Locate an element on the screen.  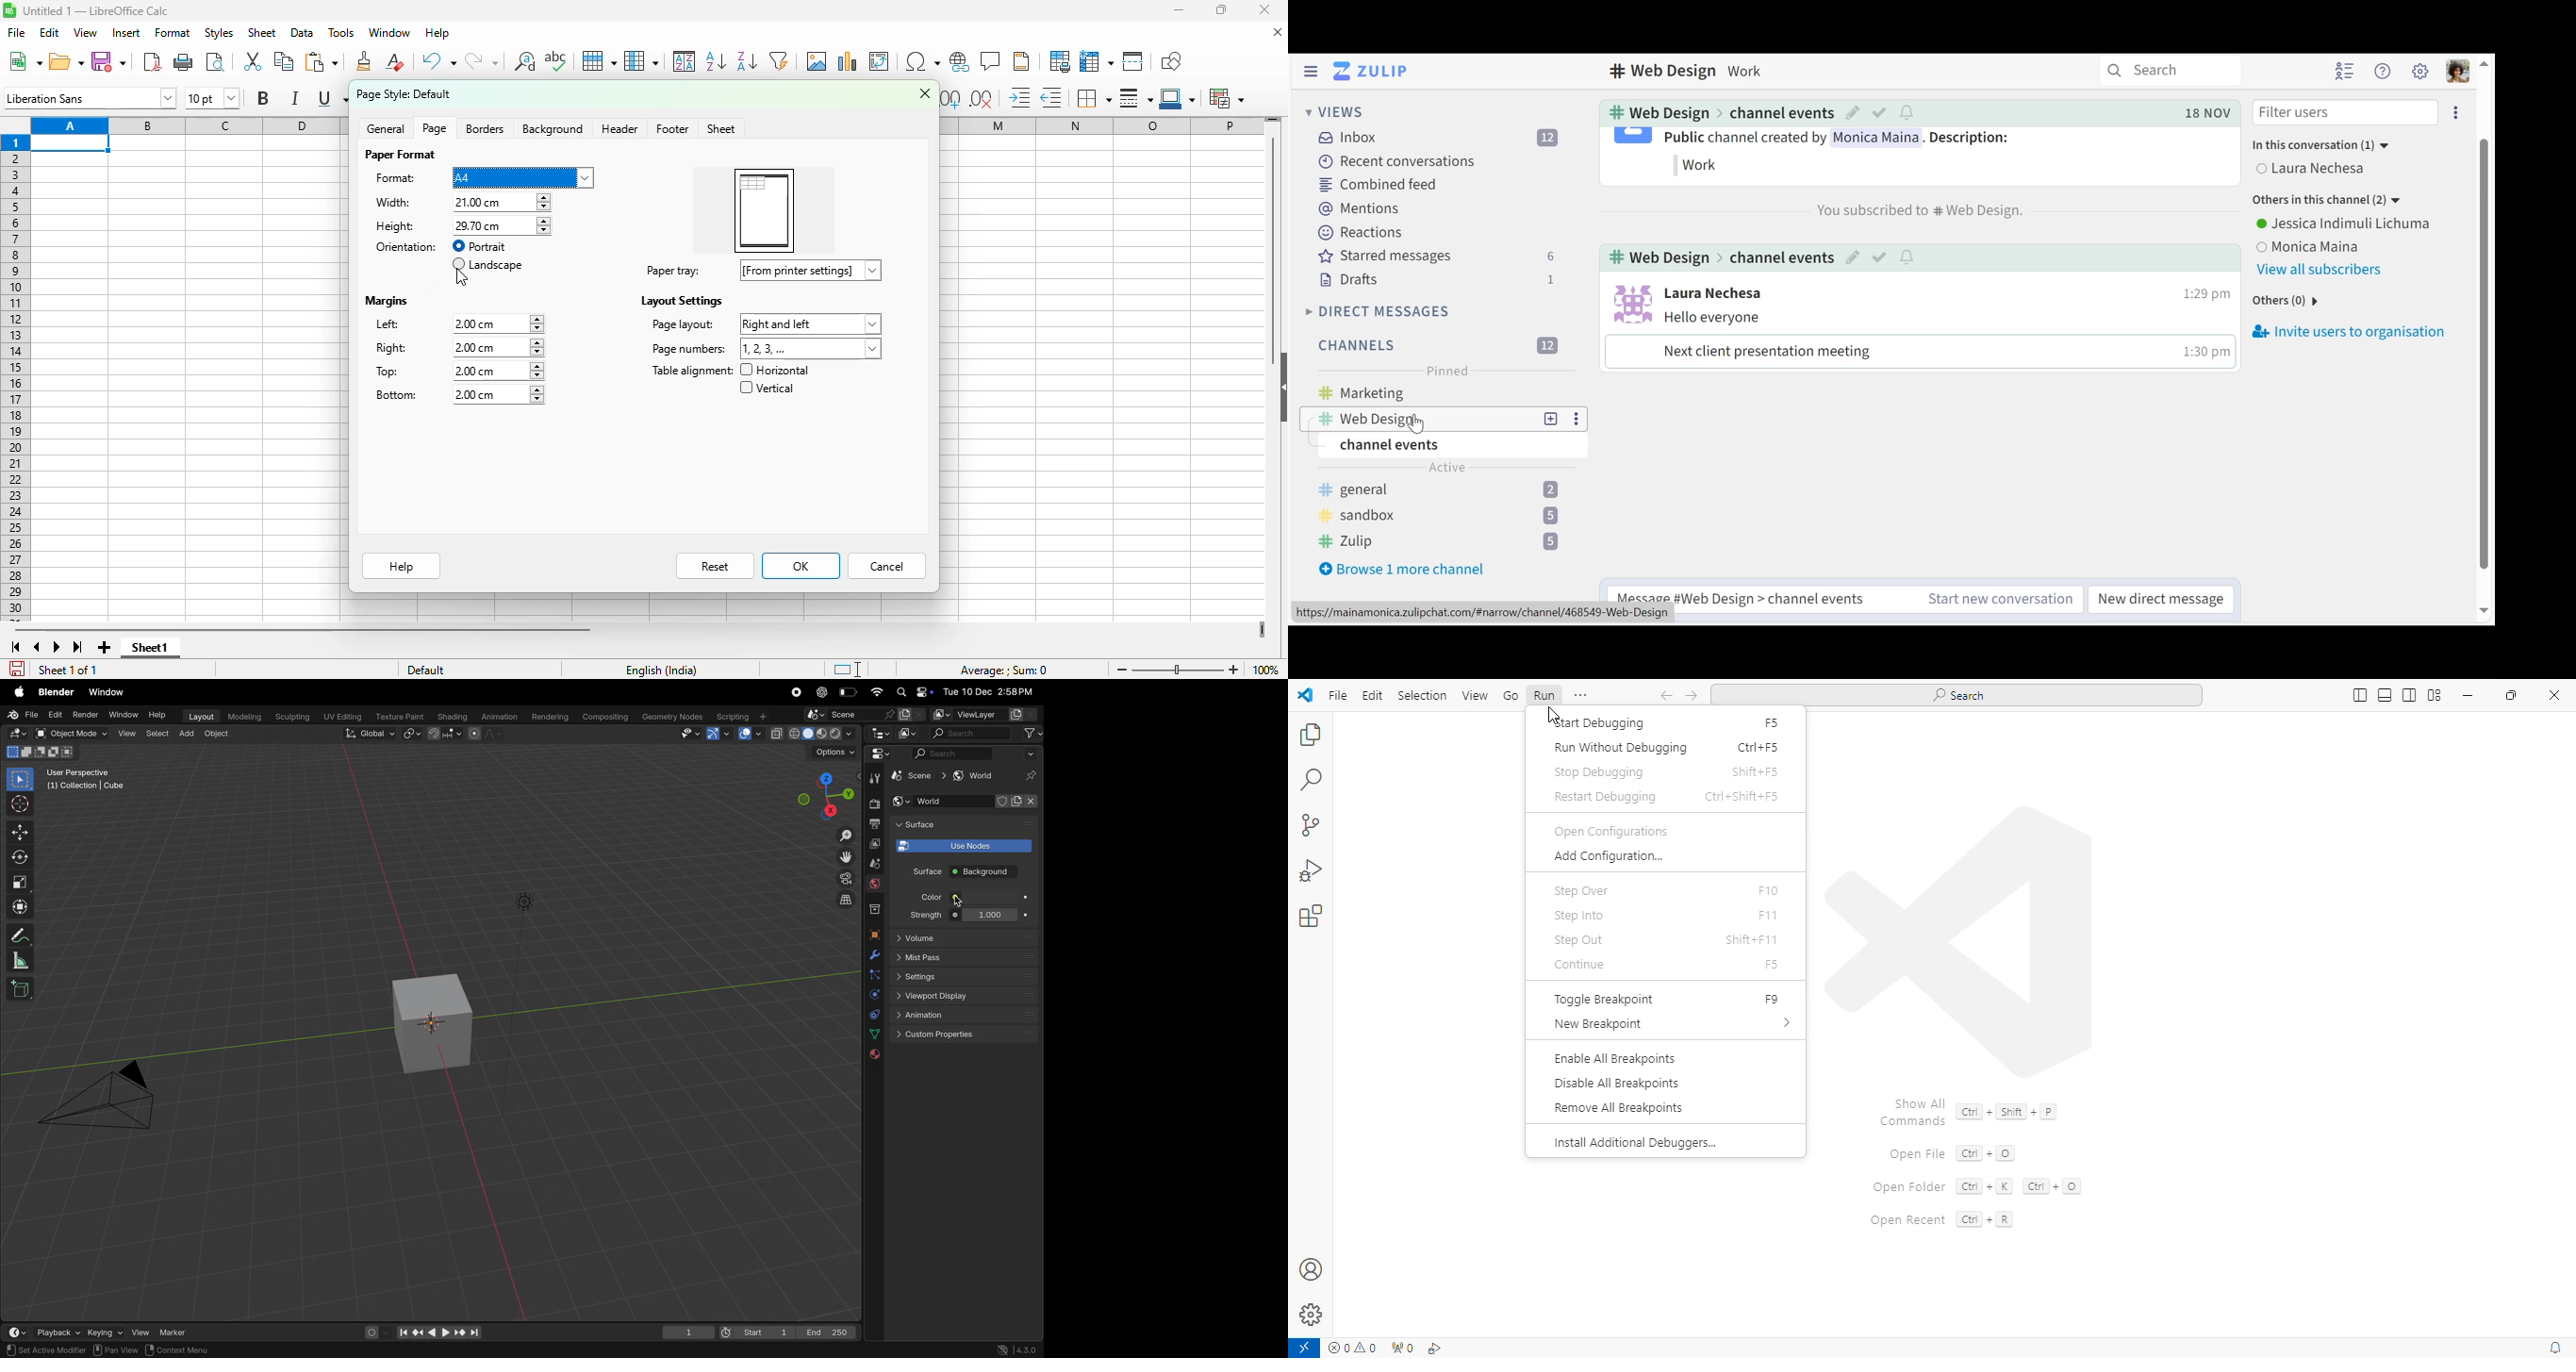
toggle secondary side bar is located at coordinates (2409, 695).